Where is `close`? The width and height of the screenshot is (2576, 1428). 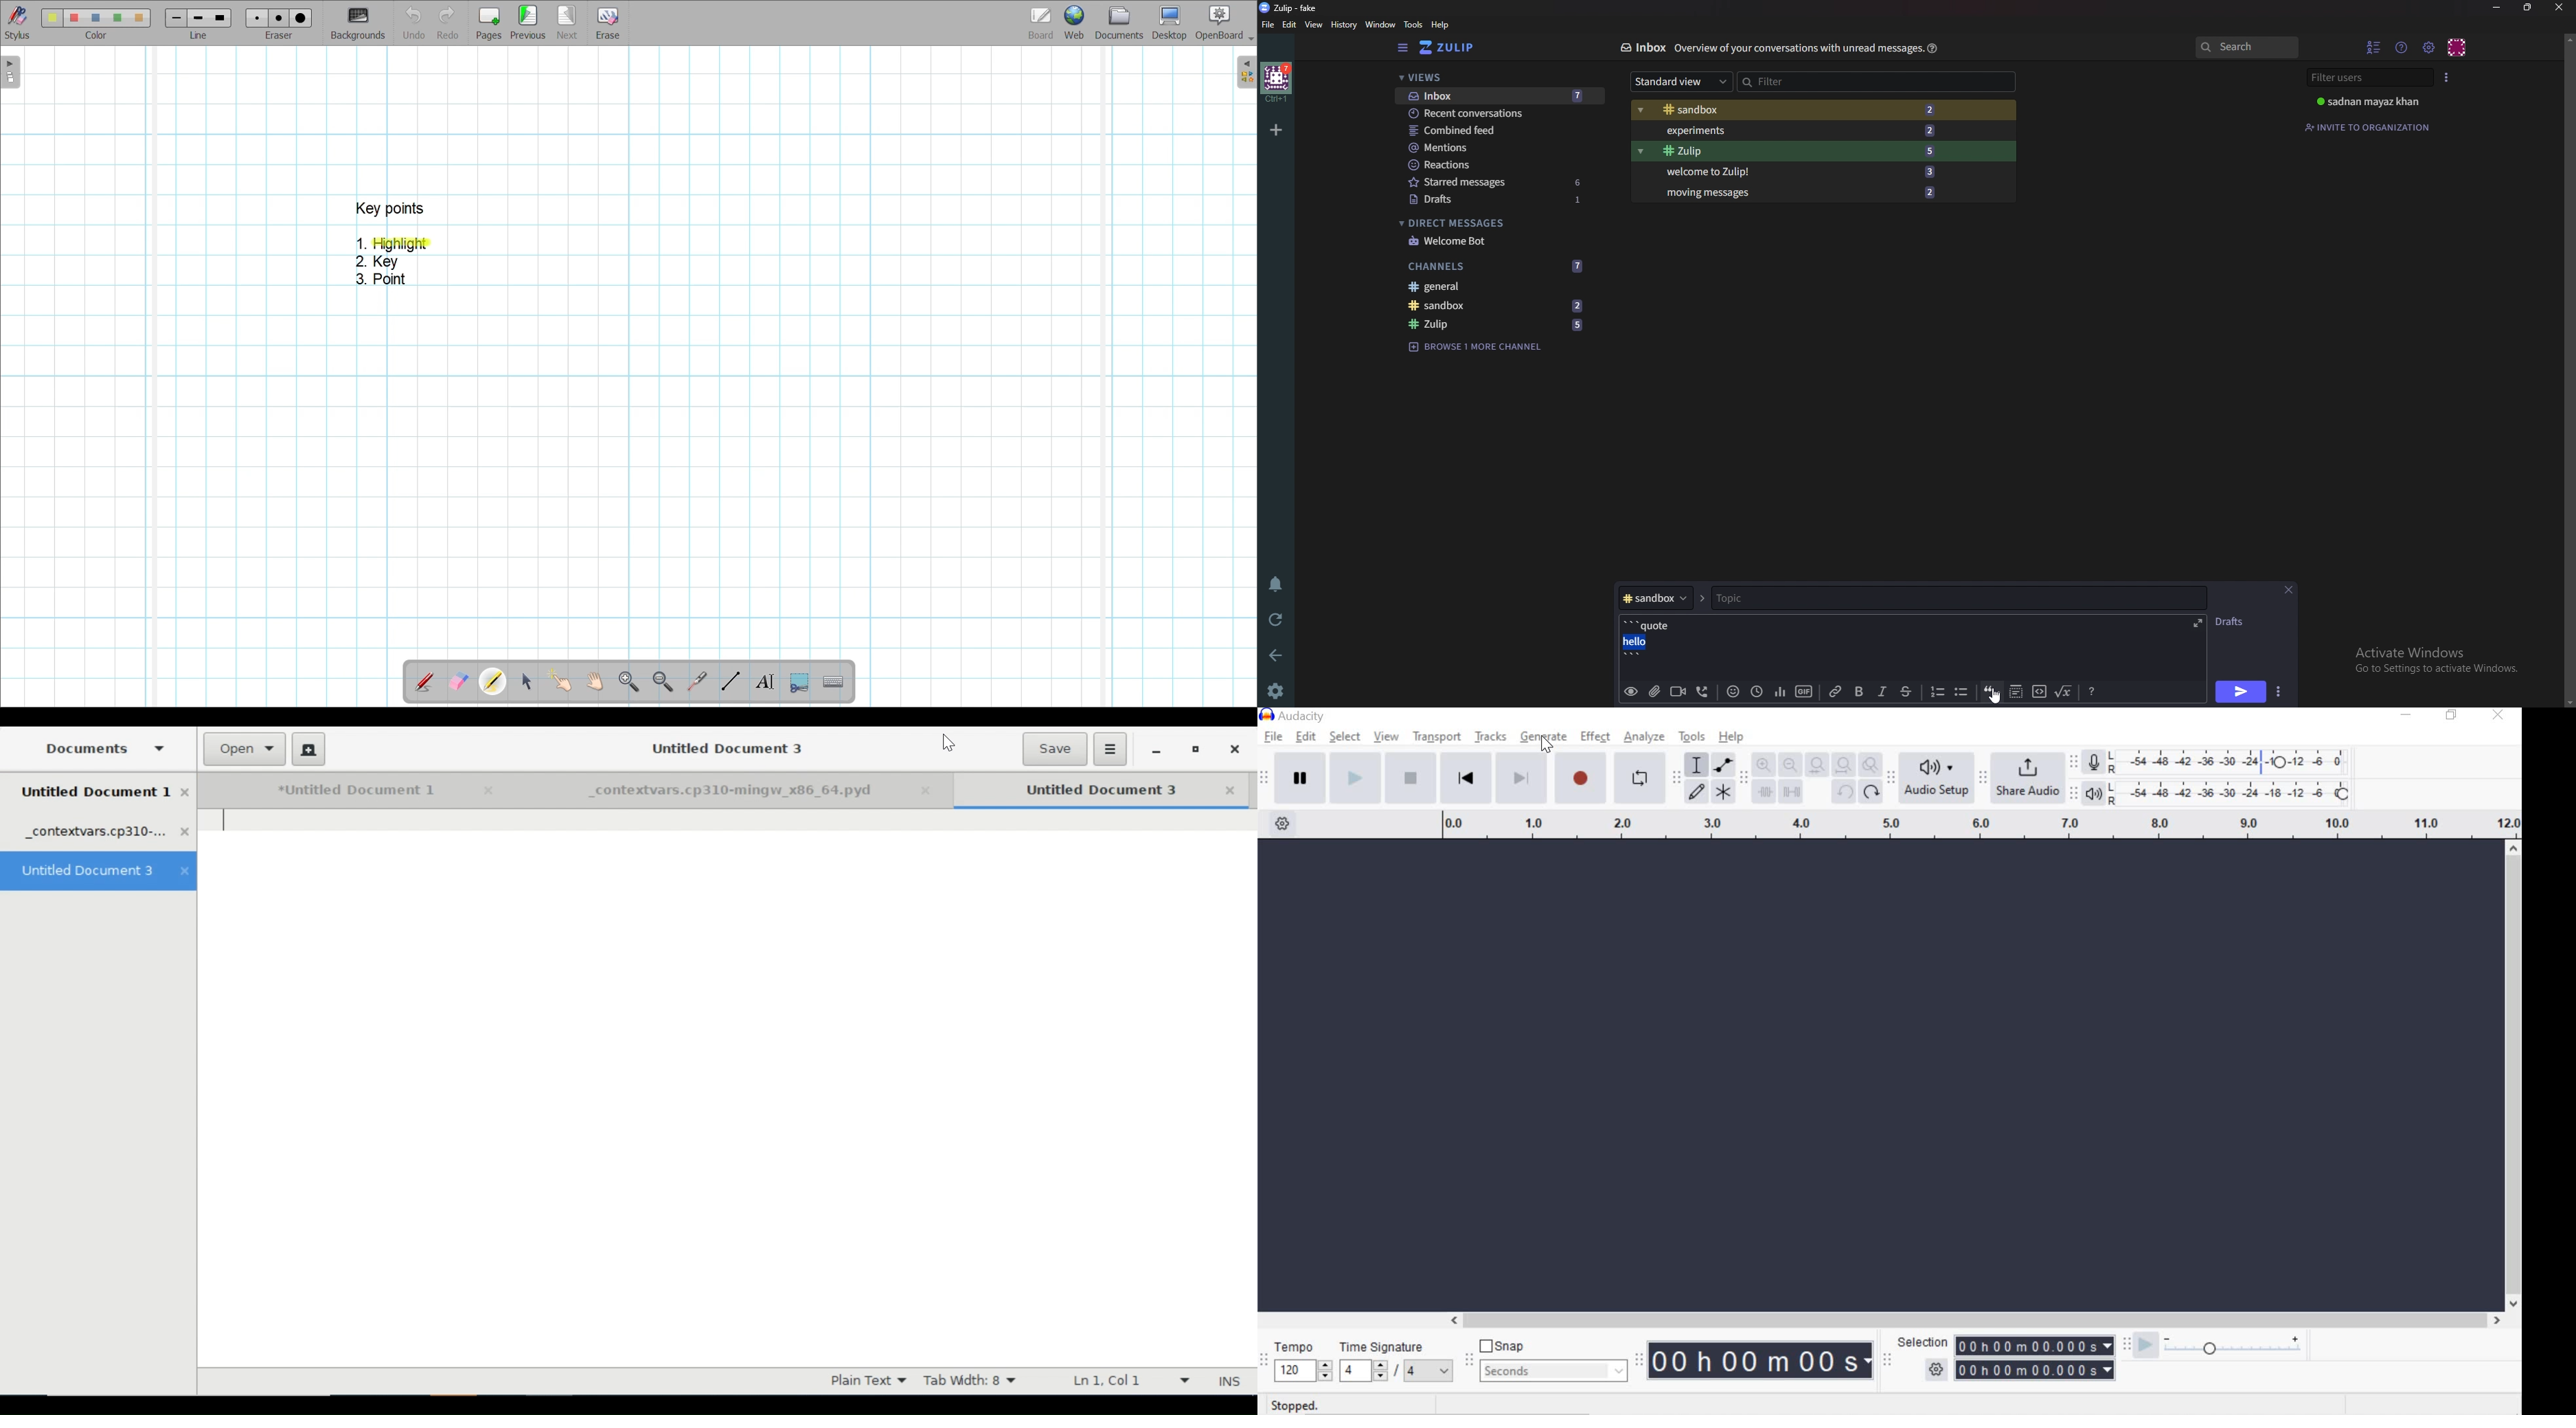
close is located at coordinates (2288, 588).